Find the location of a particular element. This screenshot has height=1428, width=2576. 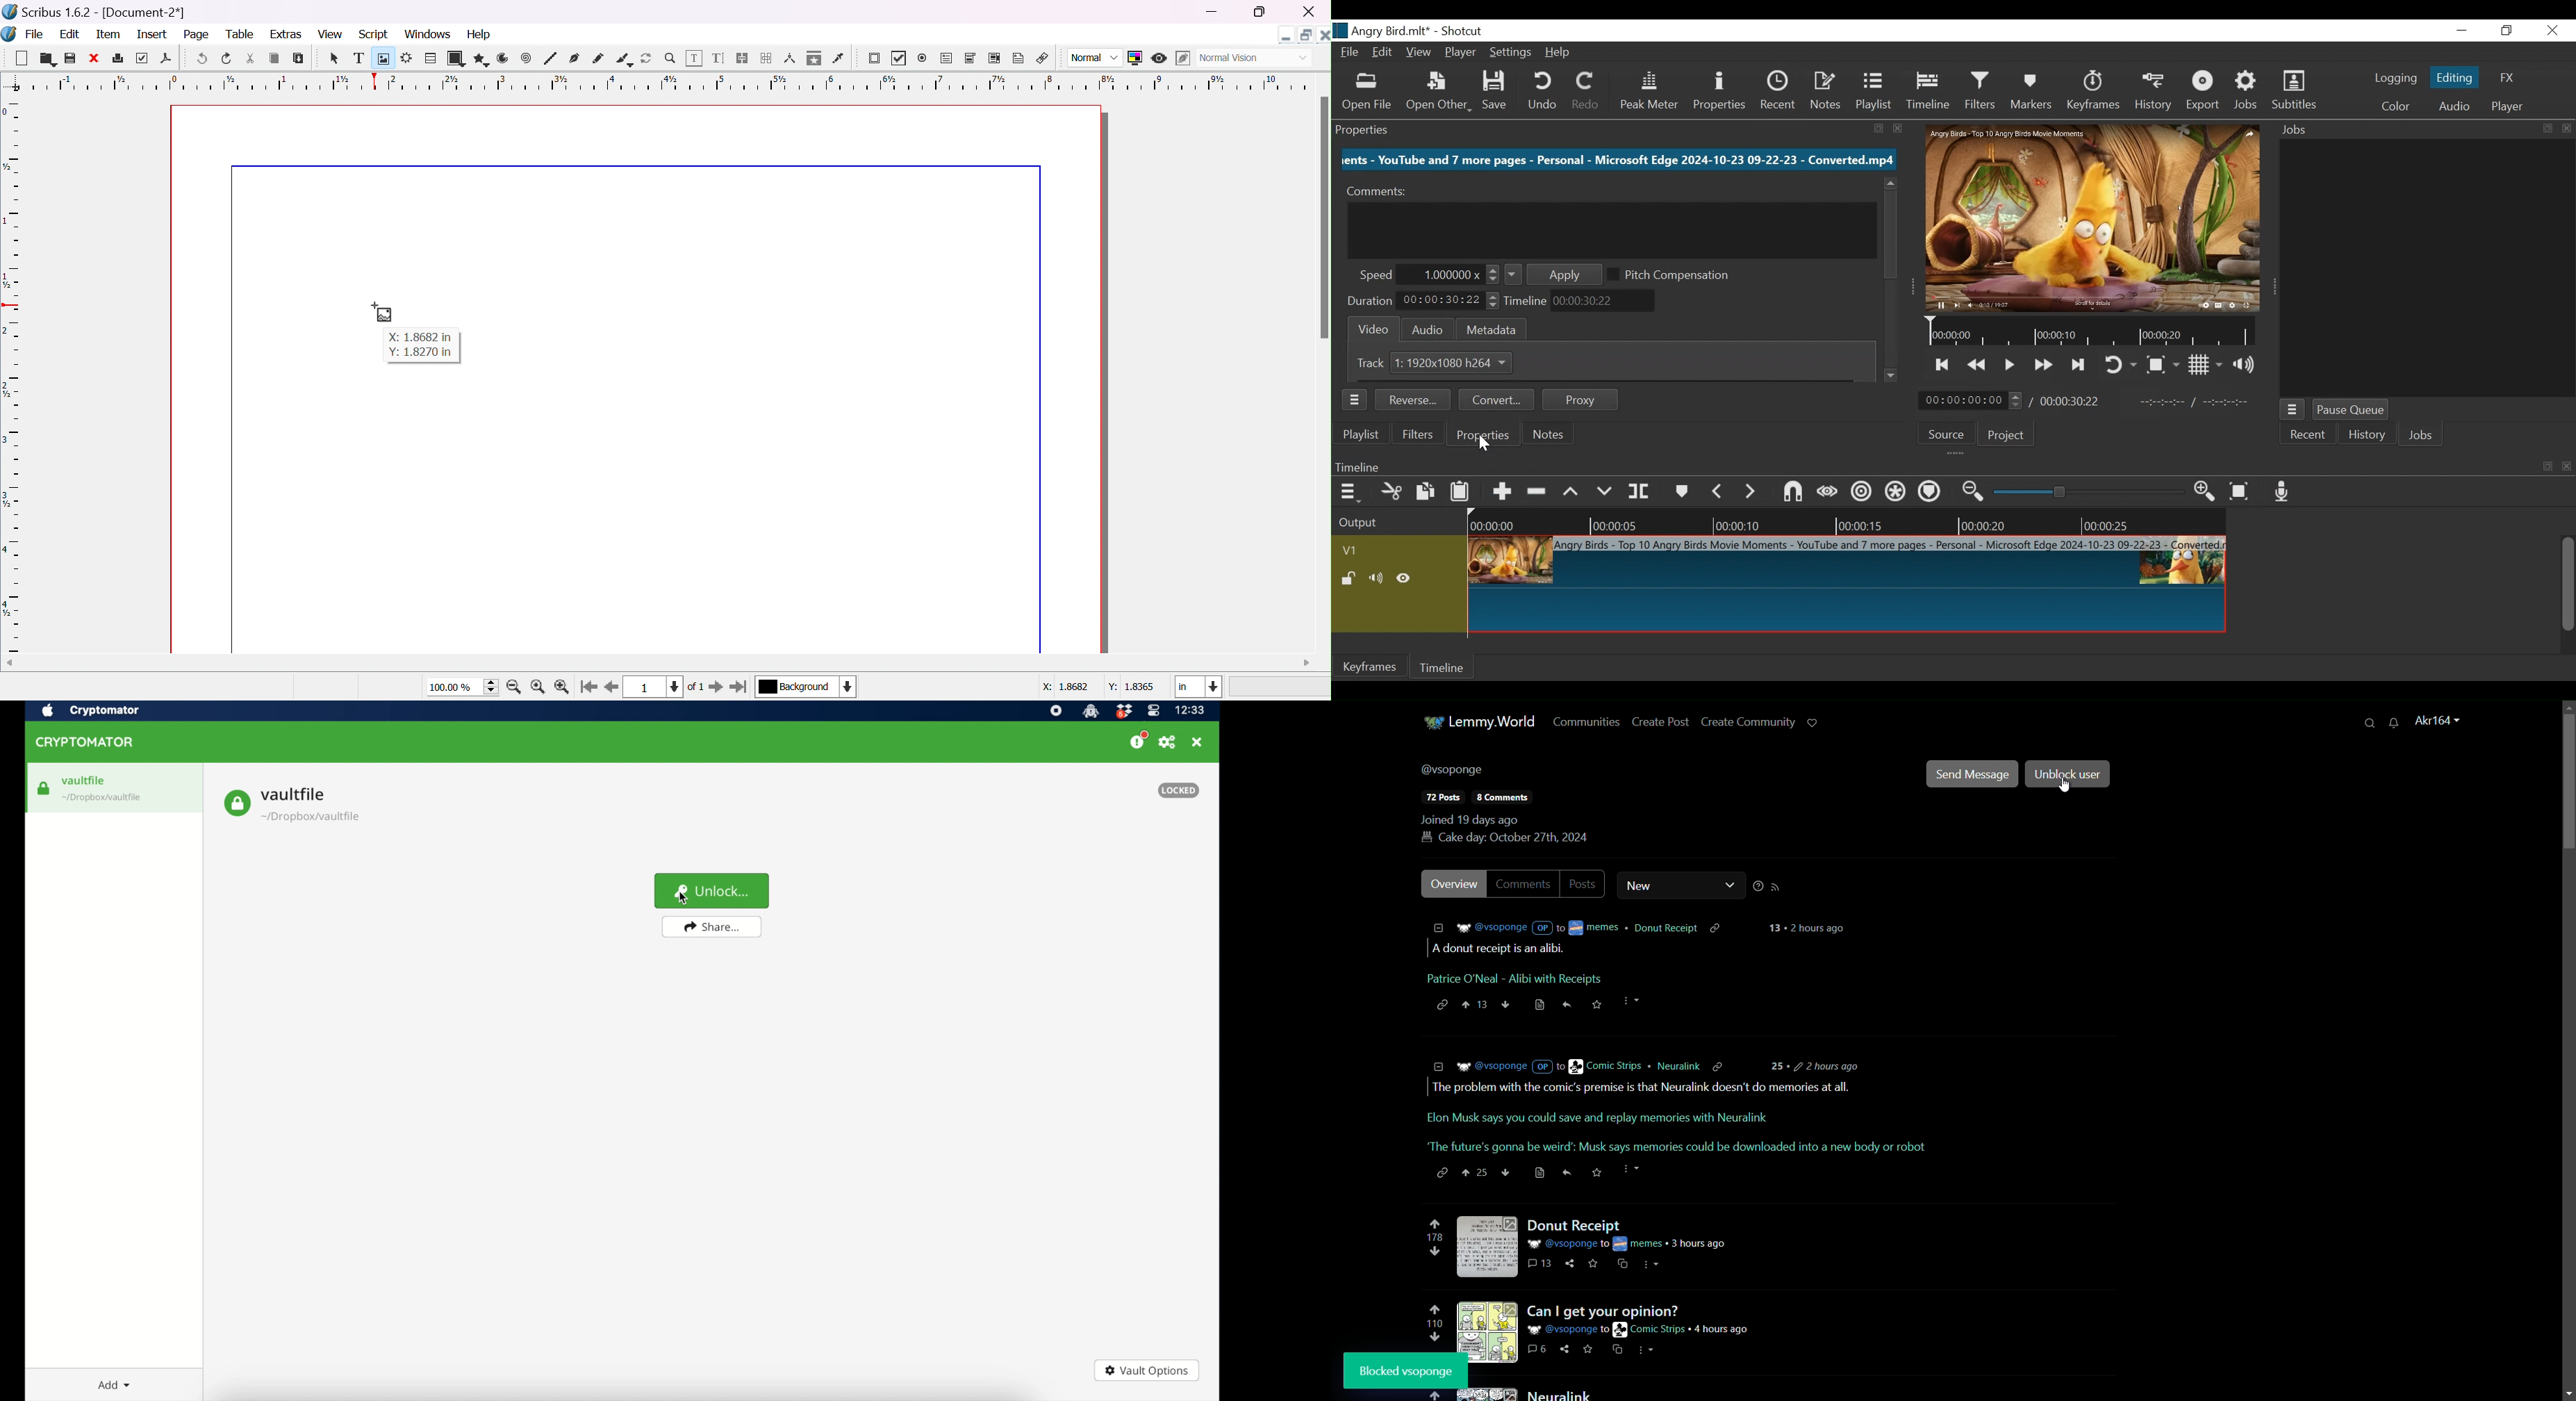

freehand line is located at coordinates (598, 58).